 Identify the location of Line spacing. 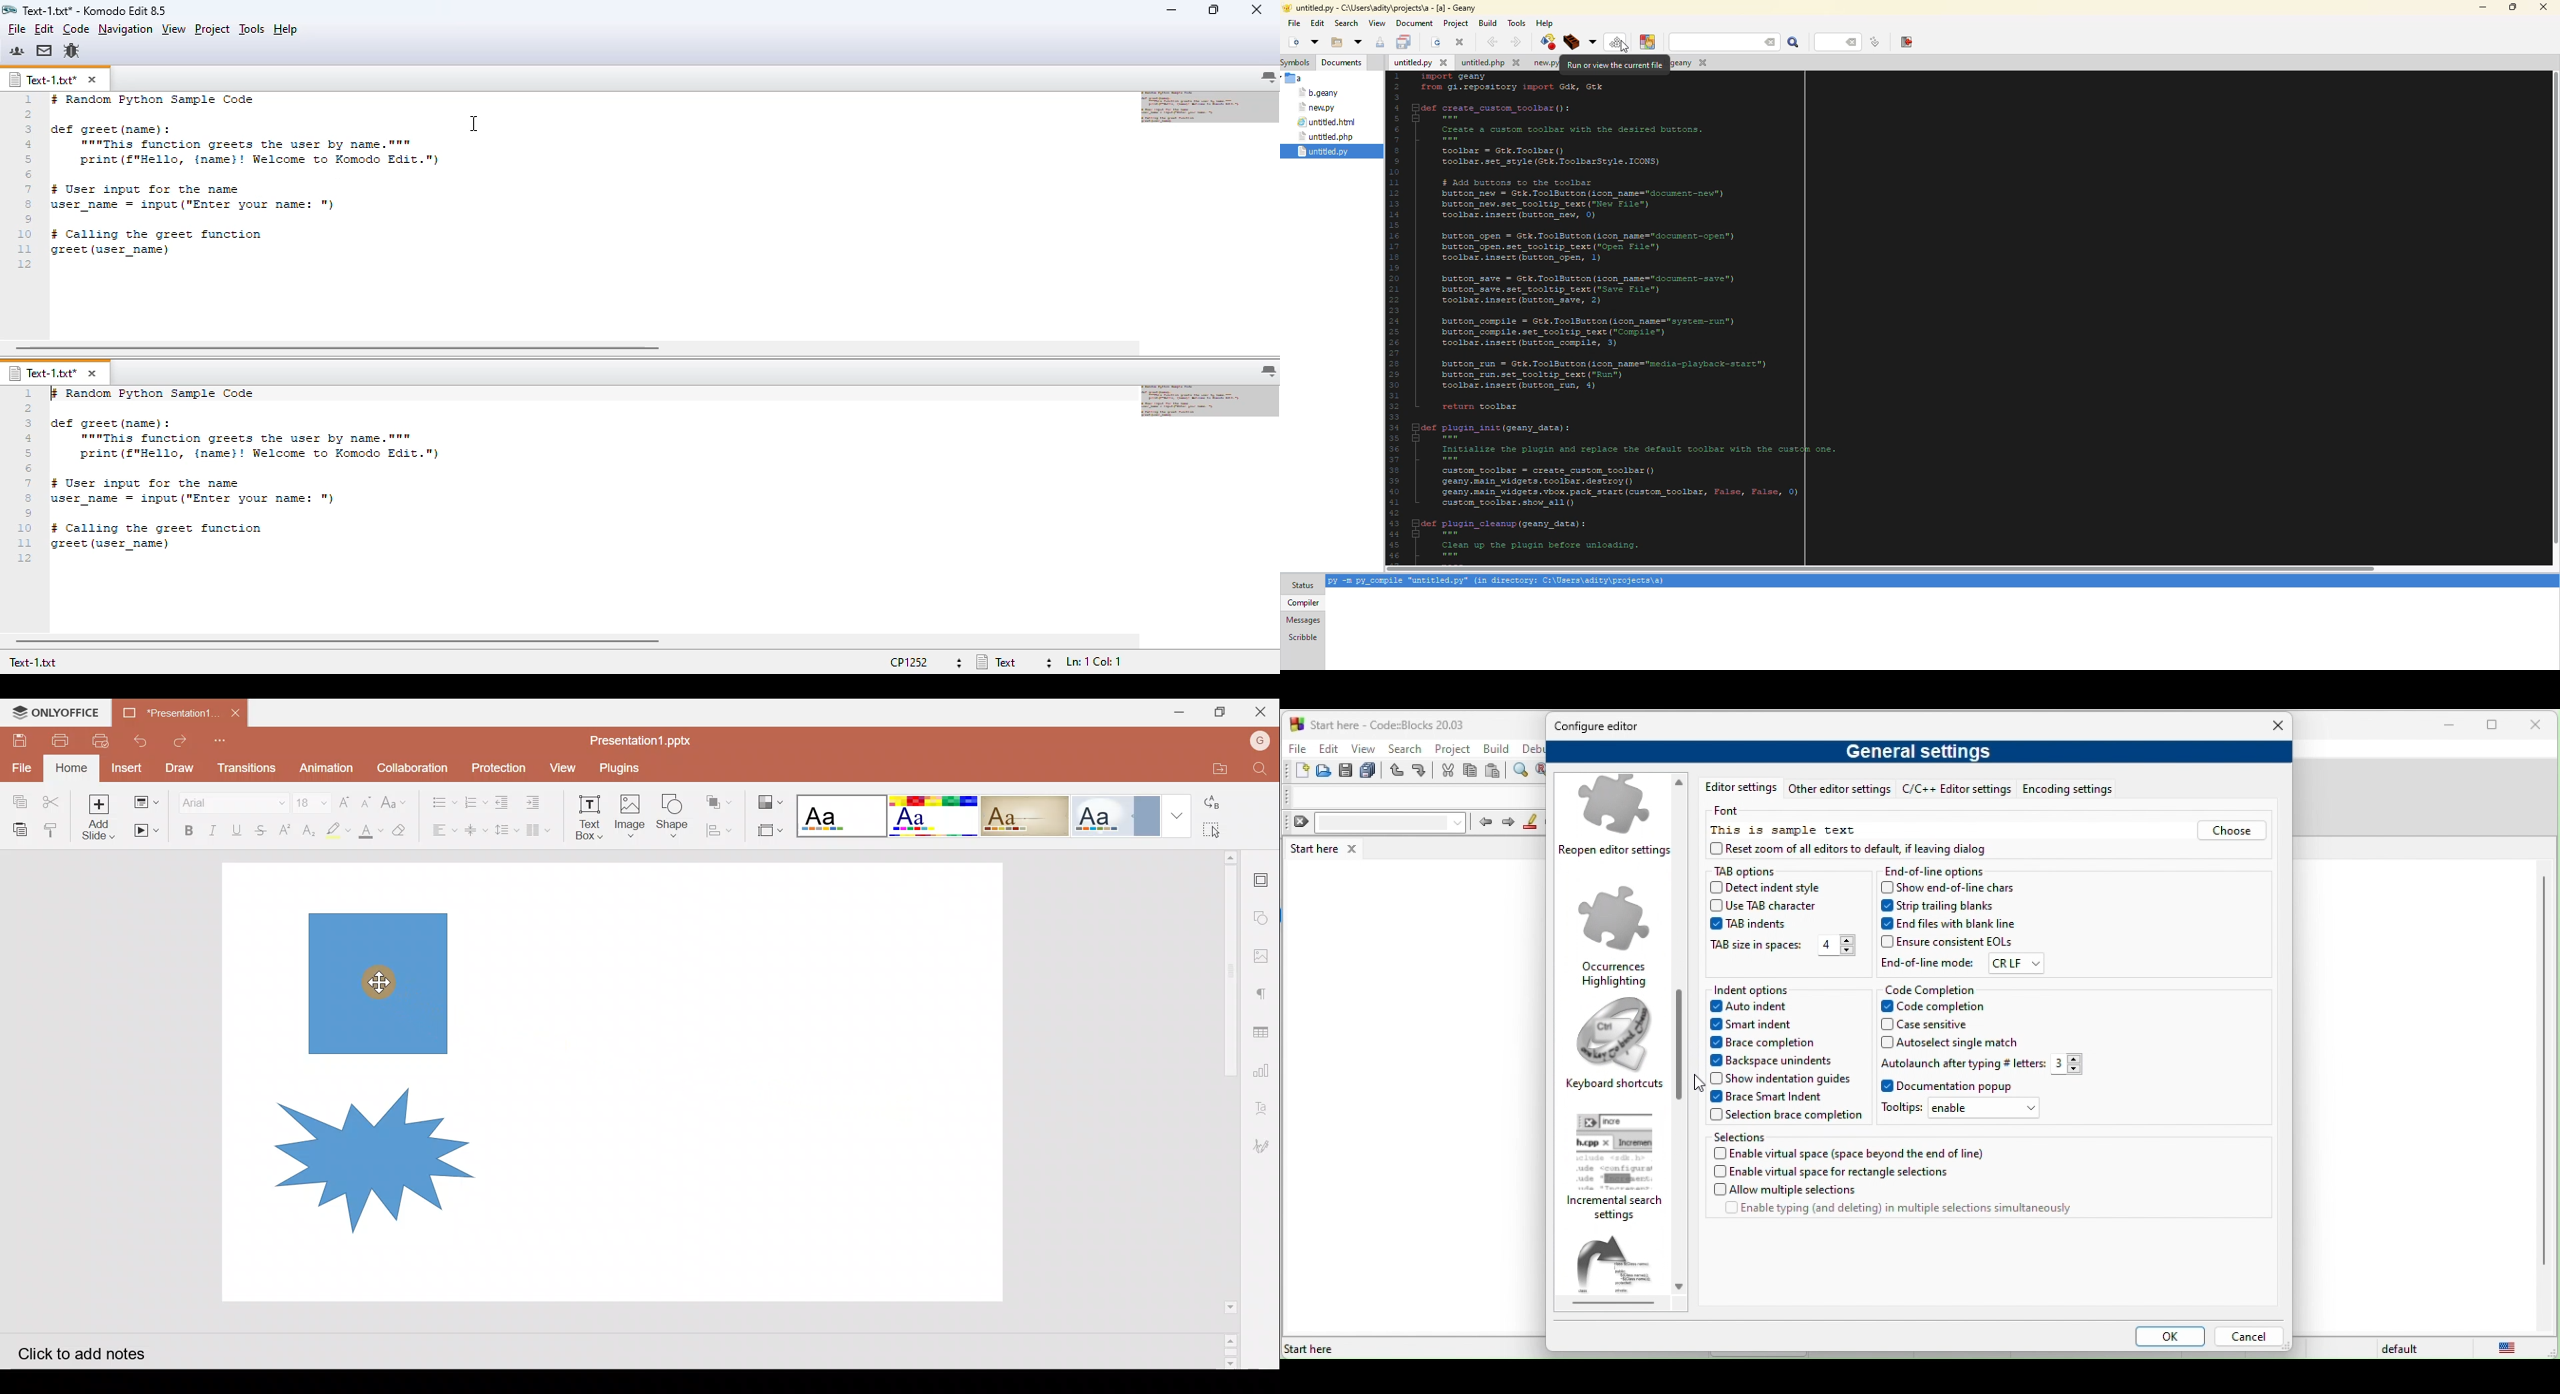
(507, 831).